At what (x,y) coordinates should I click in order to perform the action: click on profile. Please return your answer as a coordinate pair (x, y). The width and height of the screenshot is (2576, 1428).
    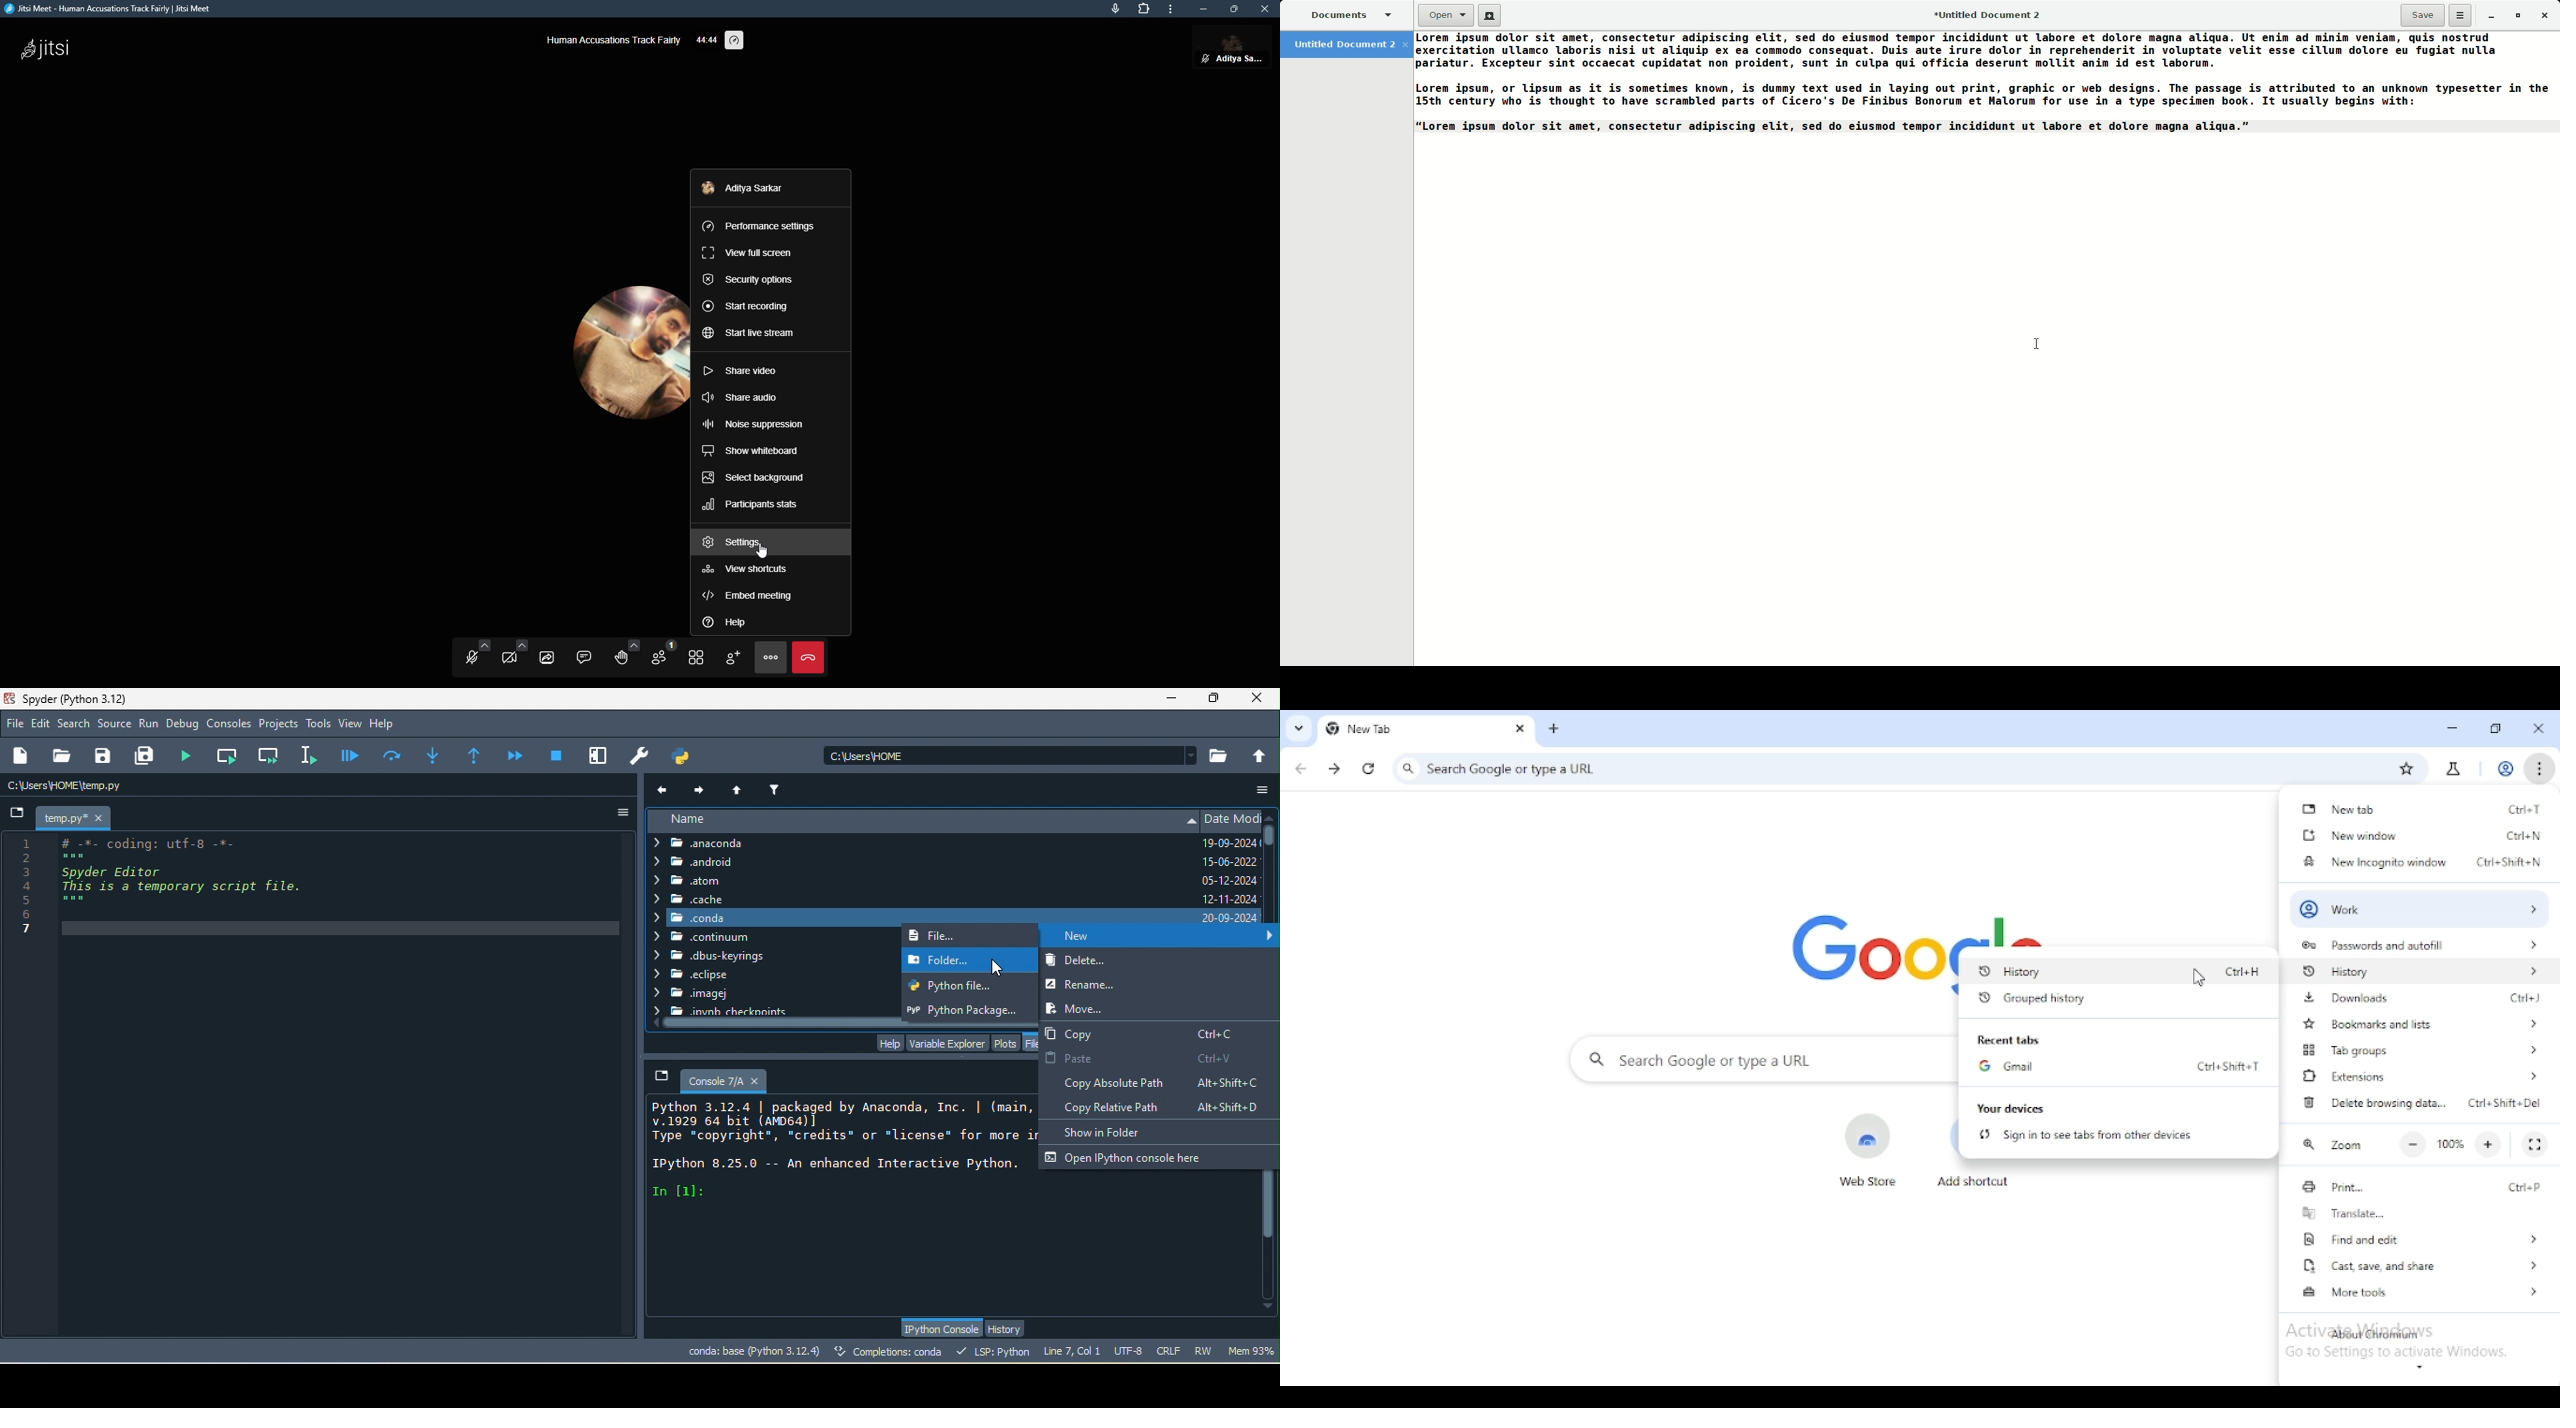
    Looking at the image, I should click on (2506, 769).